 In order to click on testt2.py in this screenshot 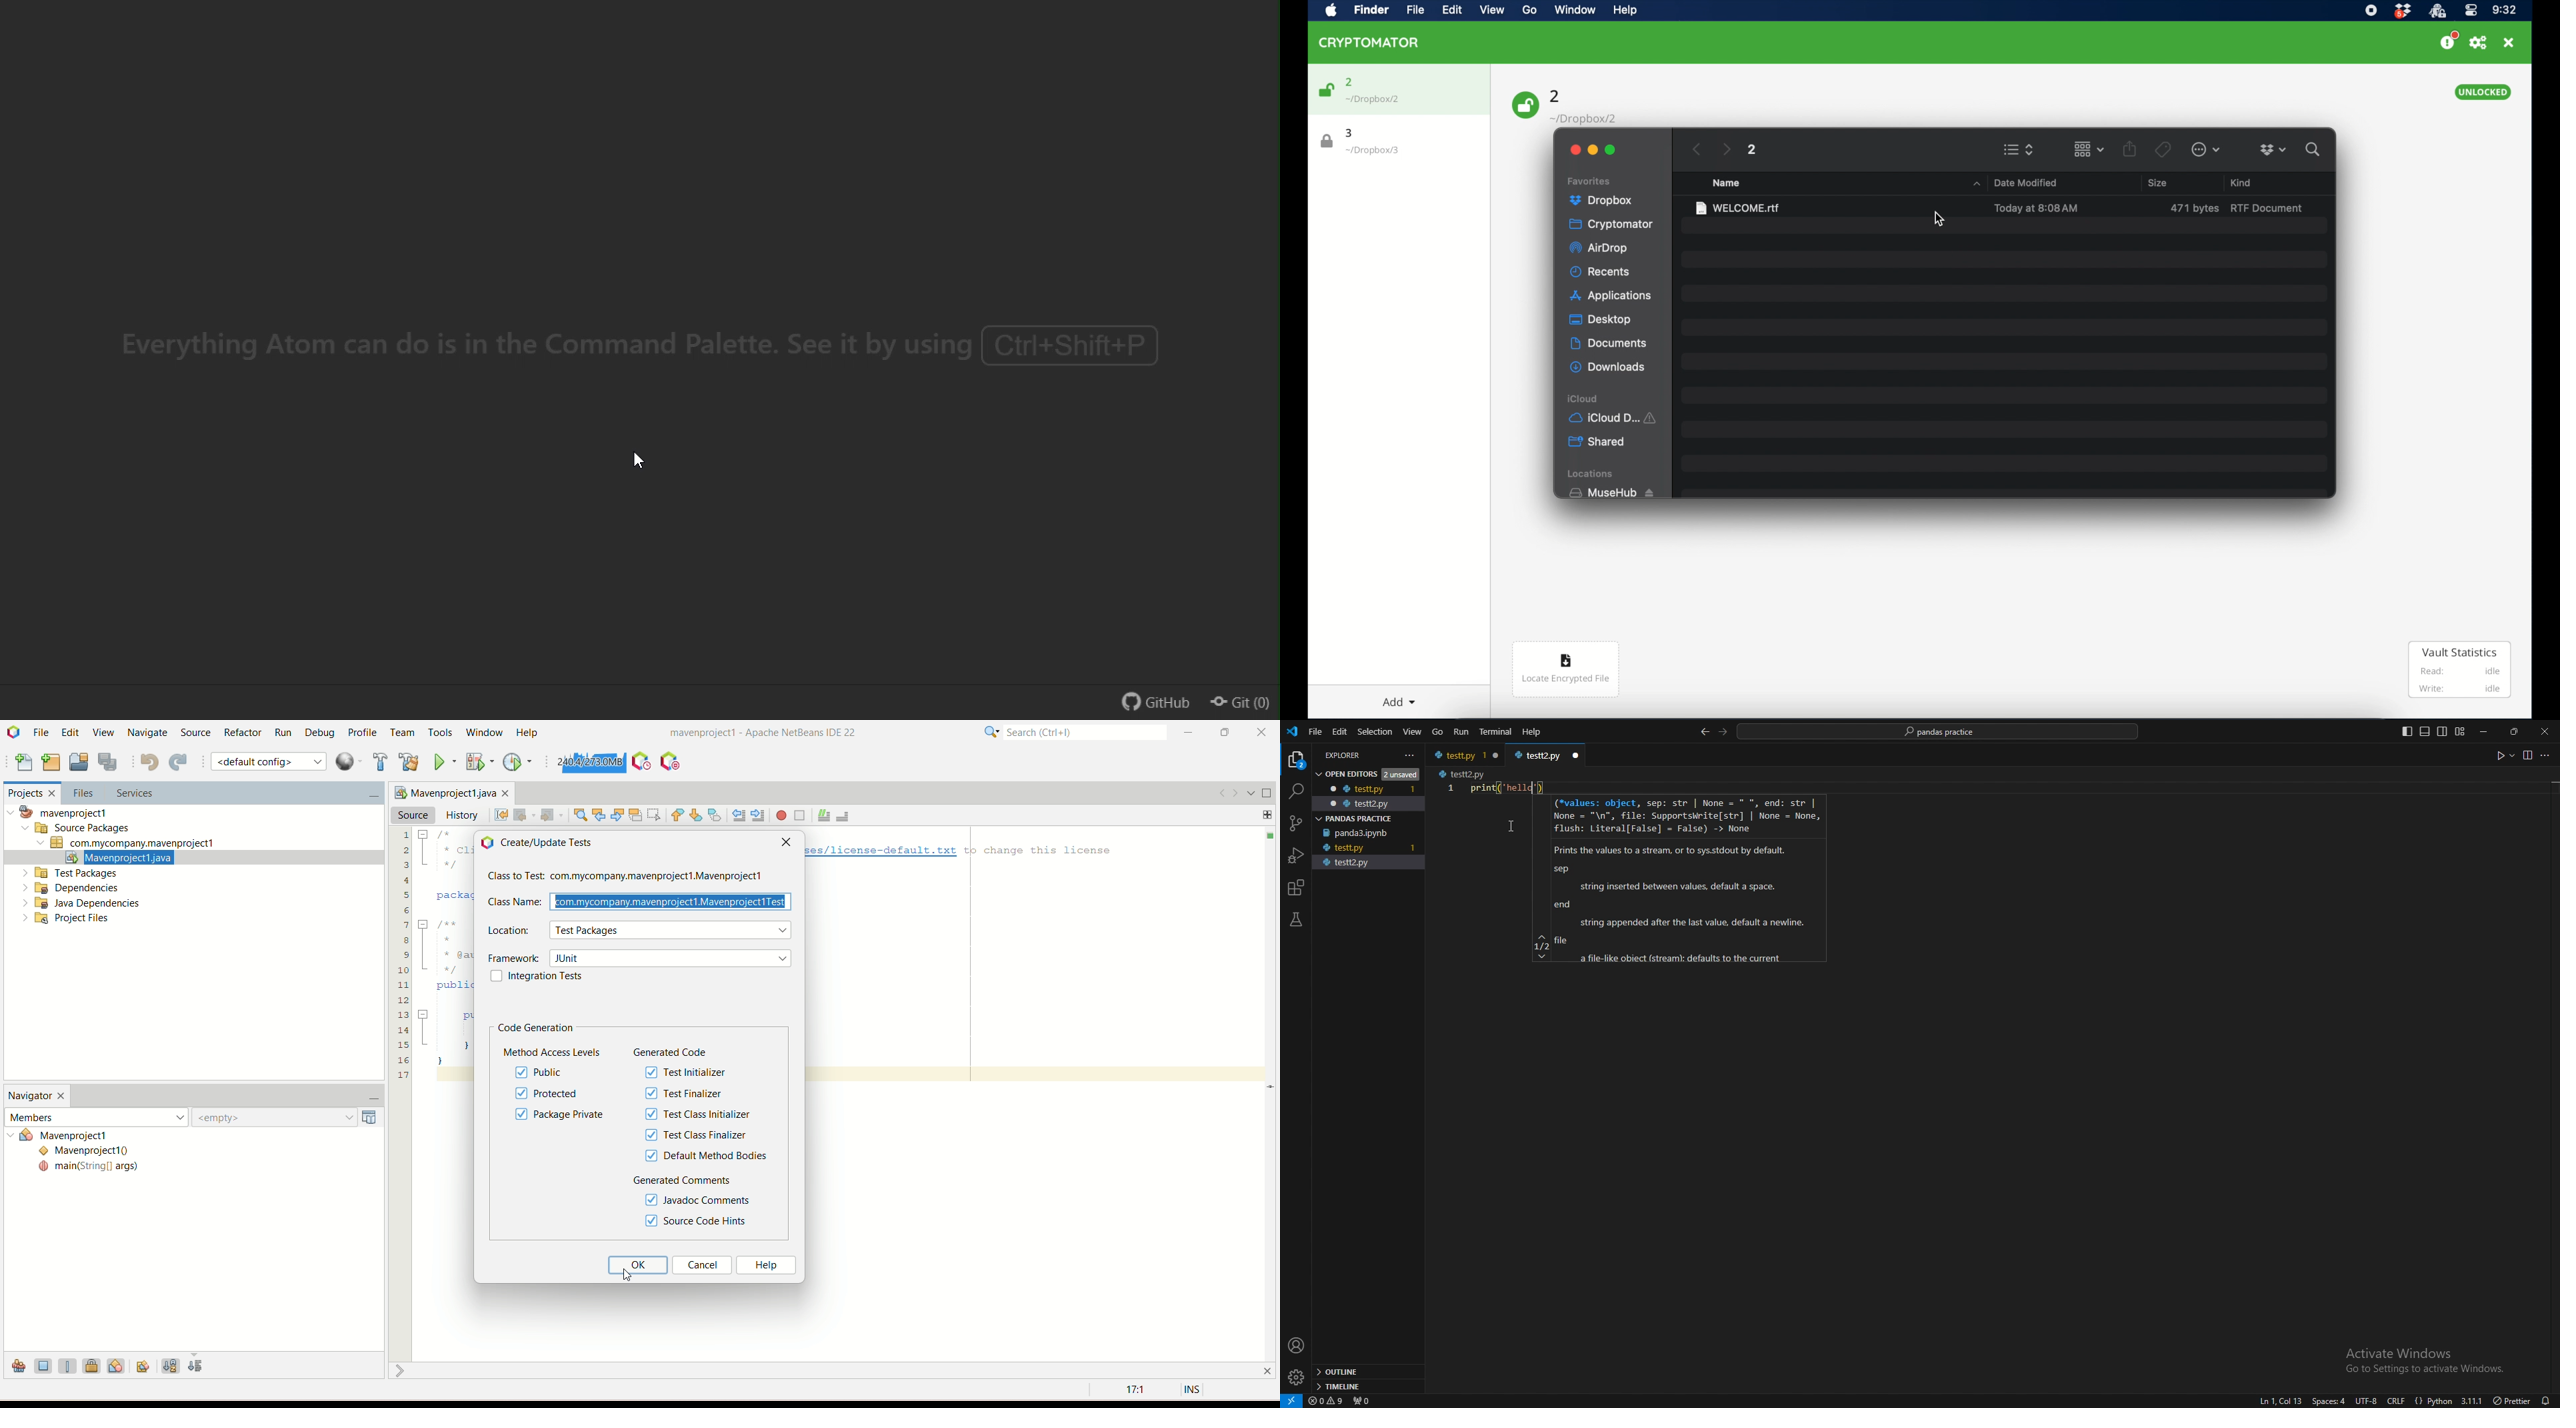, I will do `click(1359, 803)`.